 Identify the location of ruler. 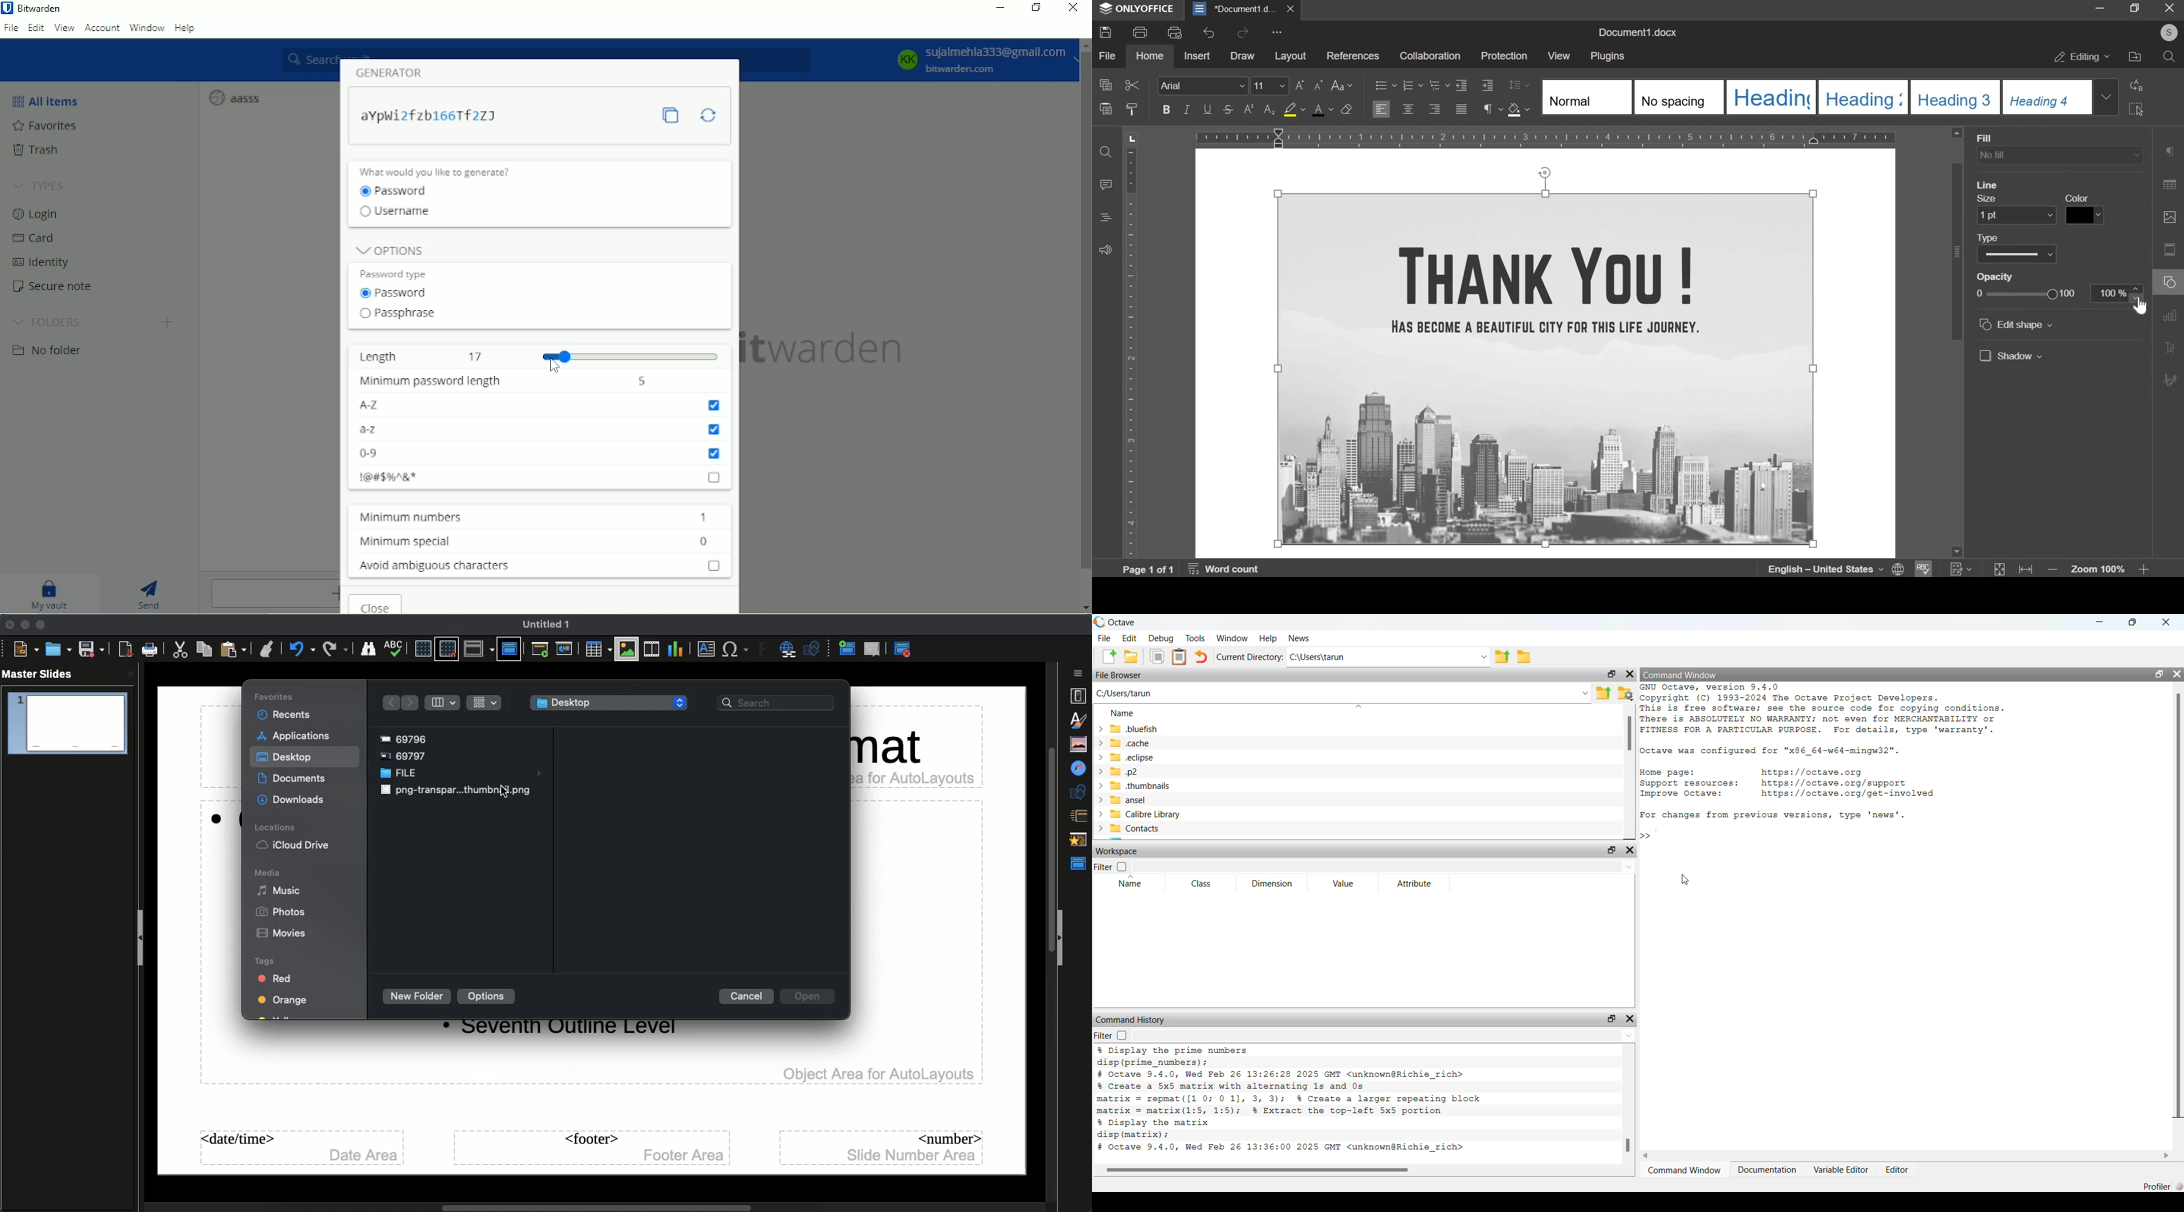
(1547, 137).